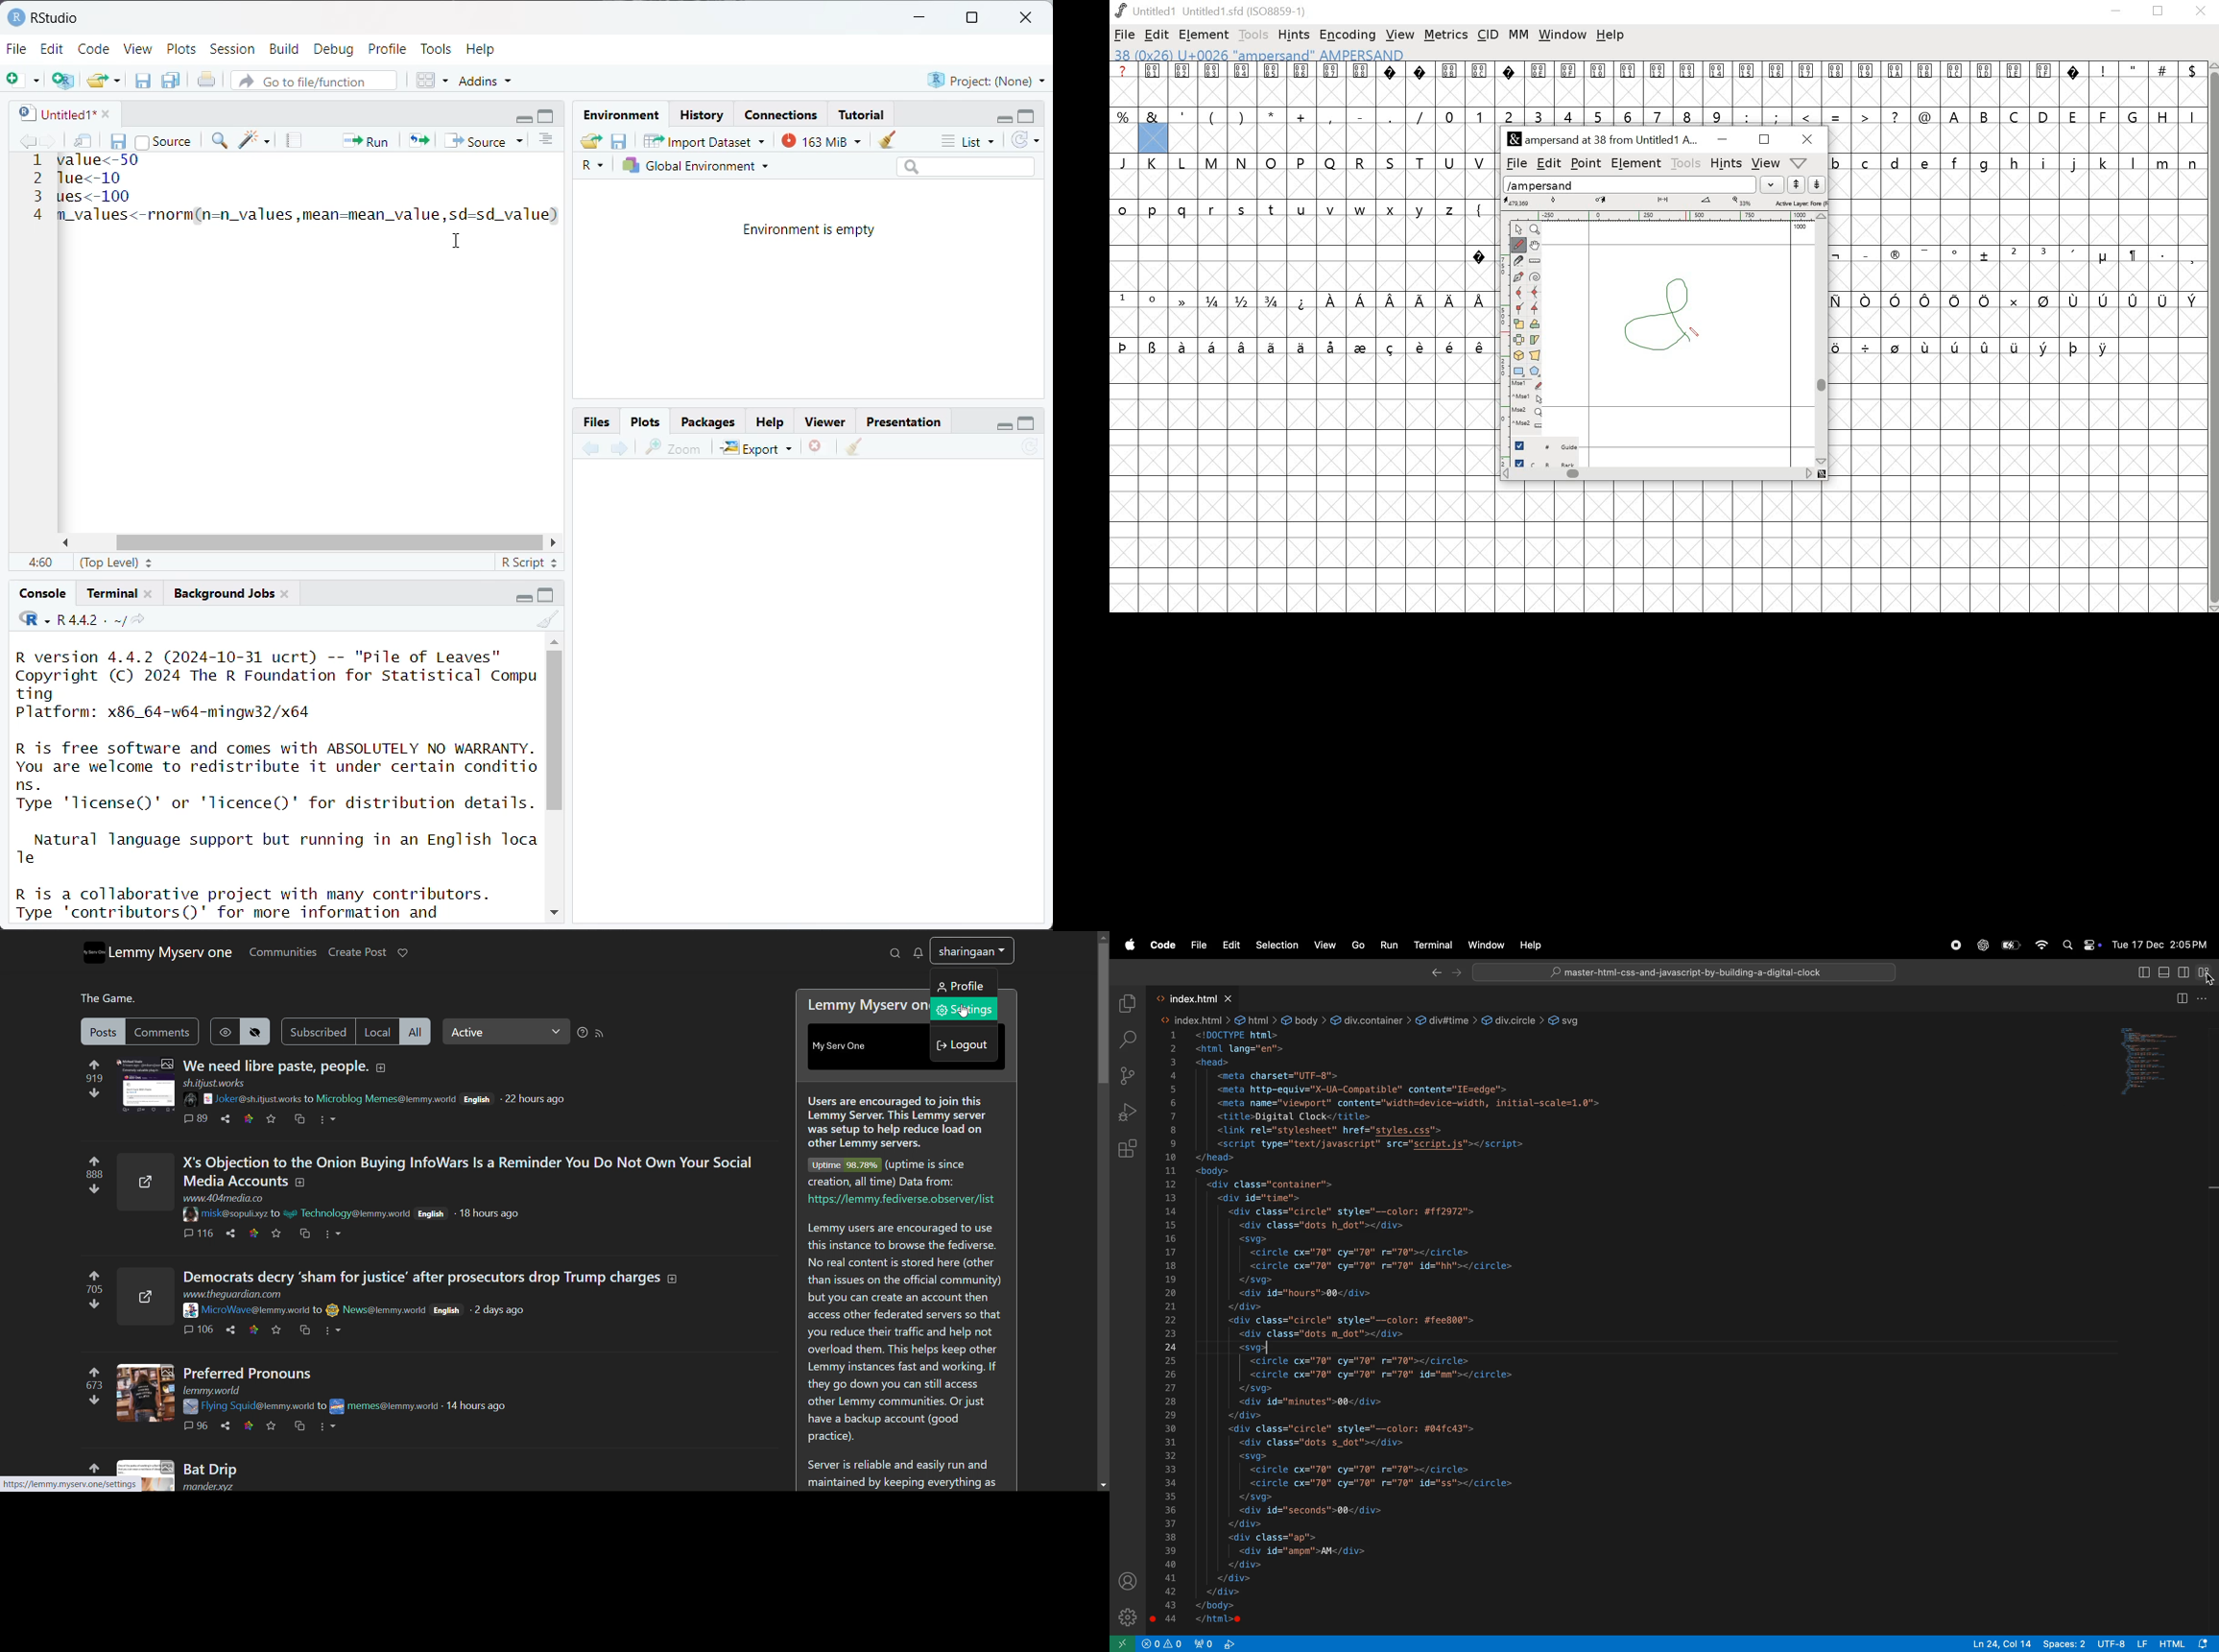 This screenshot has height=1652, width=2240. What do you see at coordinates (1480, 347) in the screenshot?
I see `symbol` at bounding box center [1480, 347].